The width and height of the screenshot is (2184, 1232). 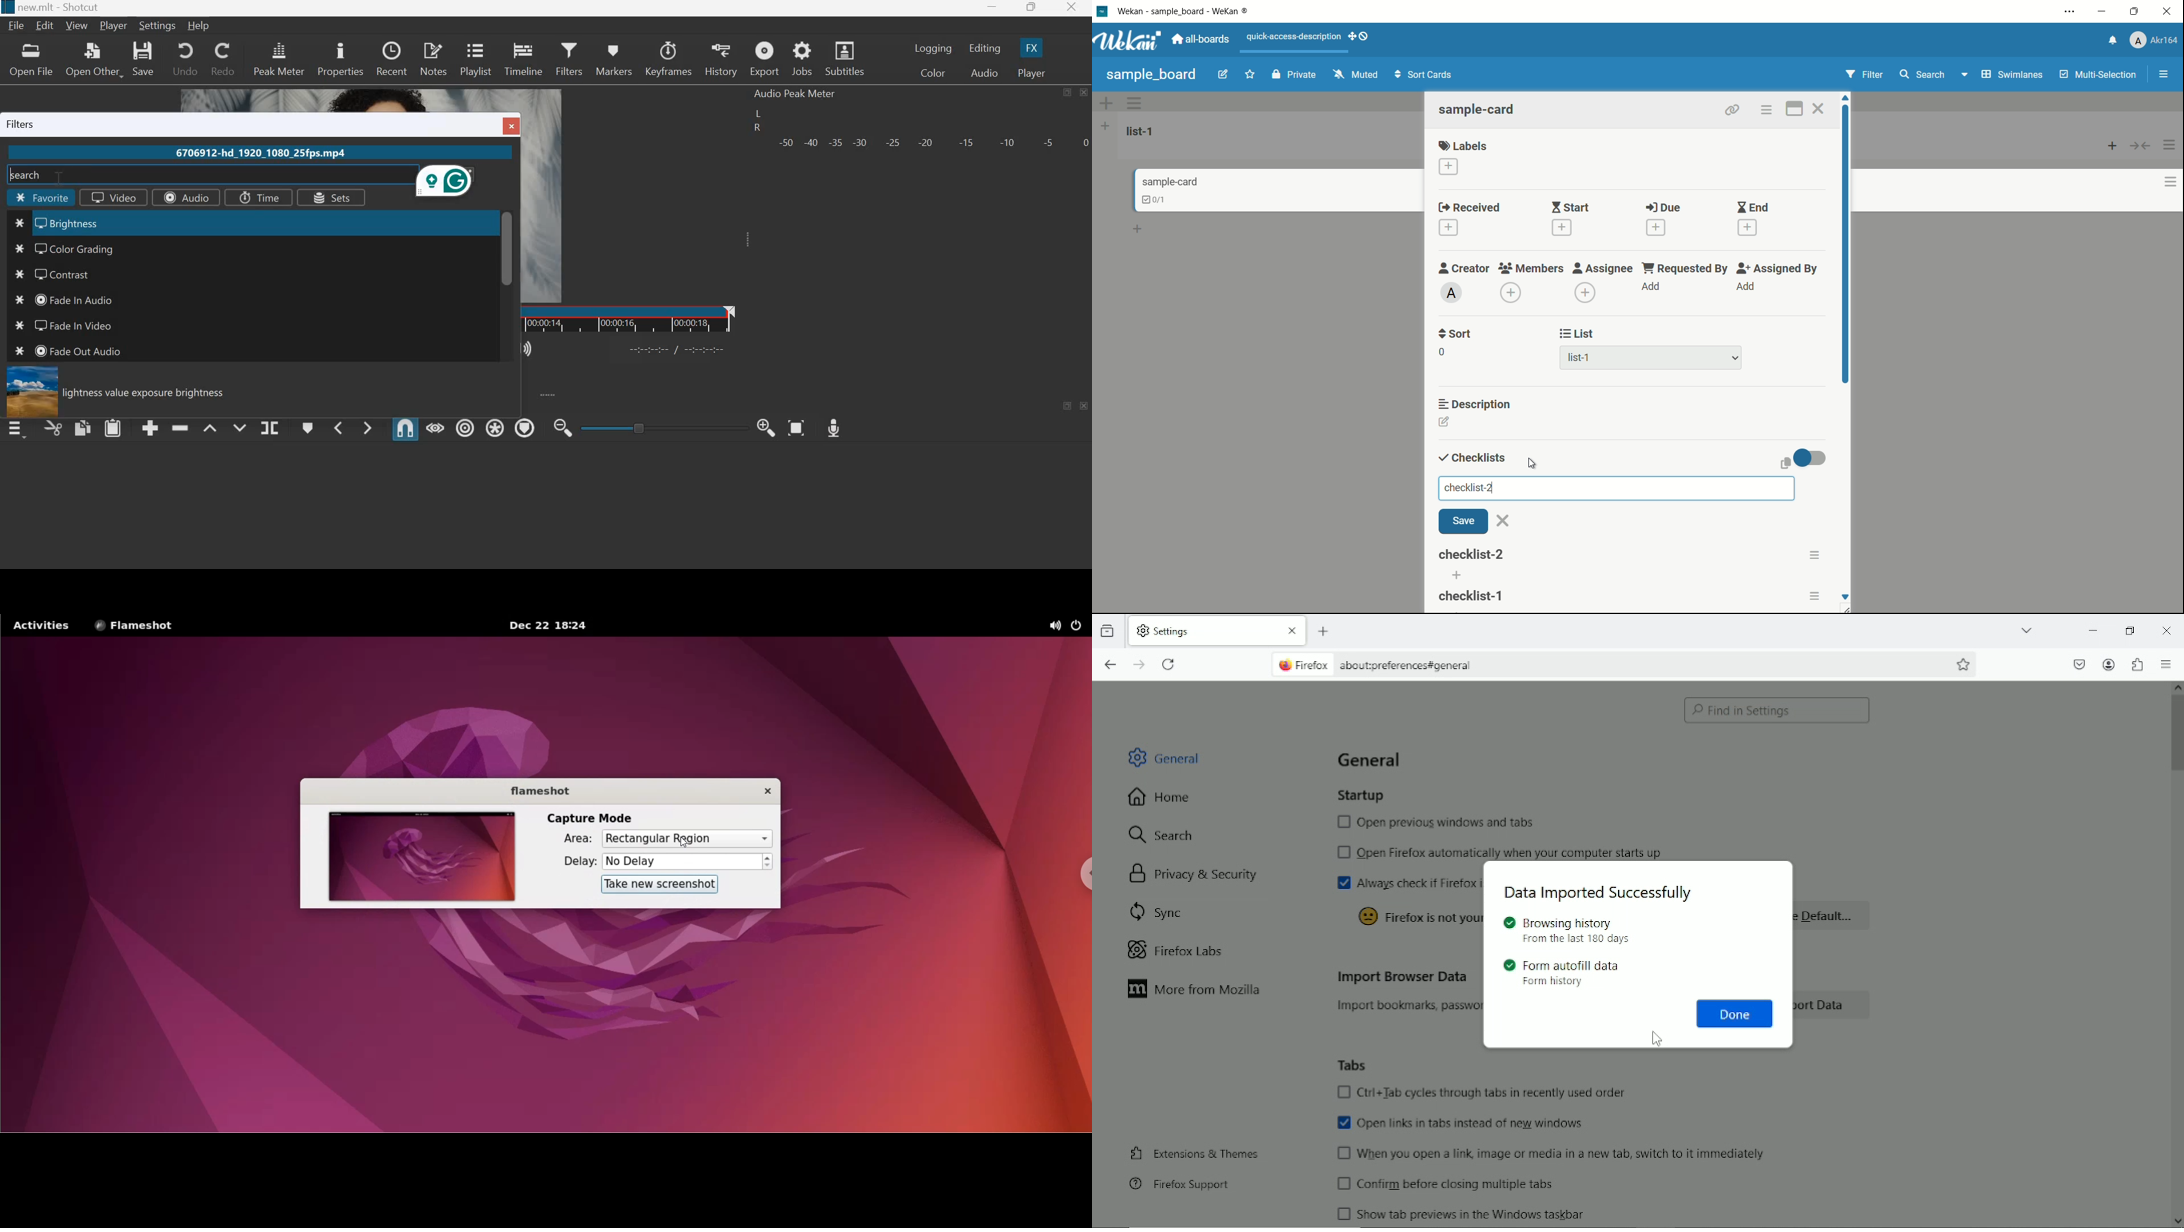 I want to click on Export, so click(x=764, y=60).